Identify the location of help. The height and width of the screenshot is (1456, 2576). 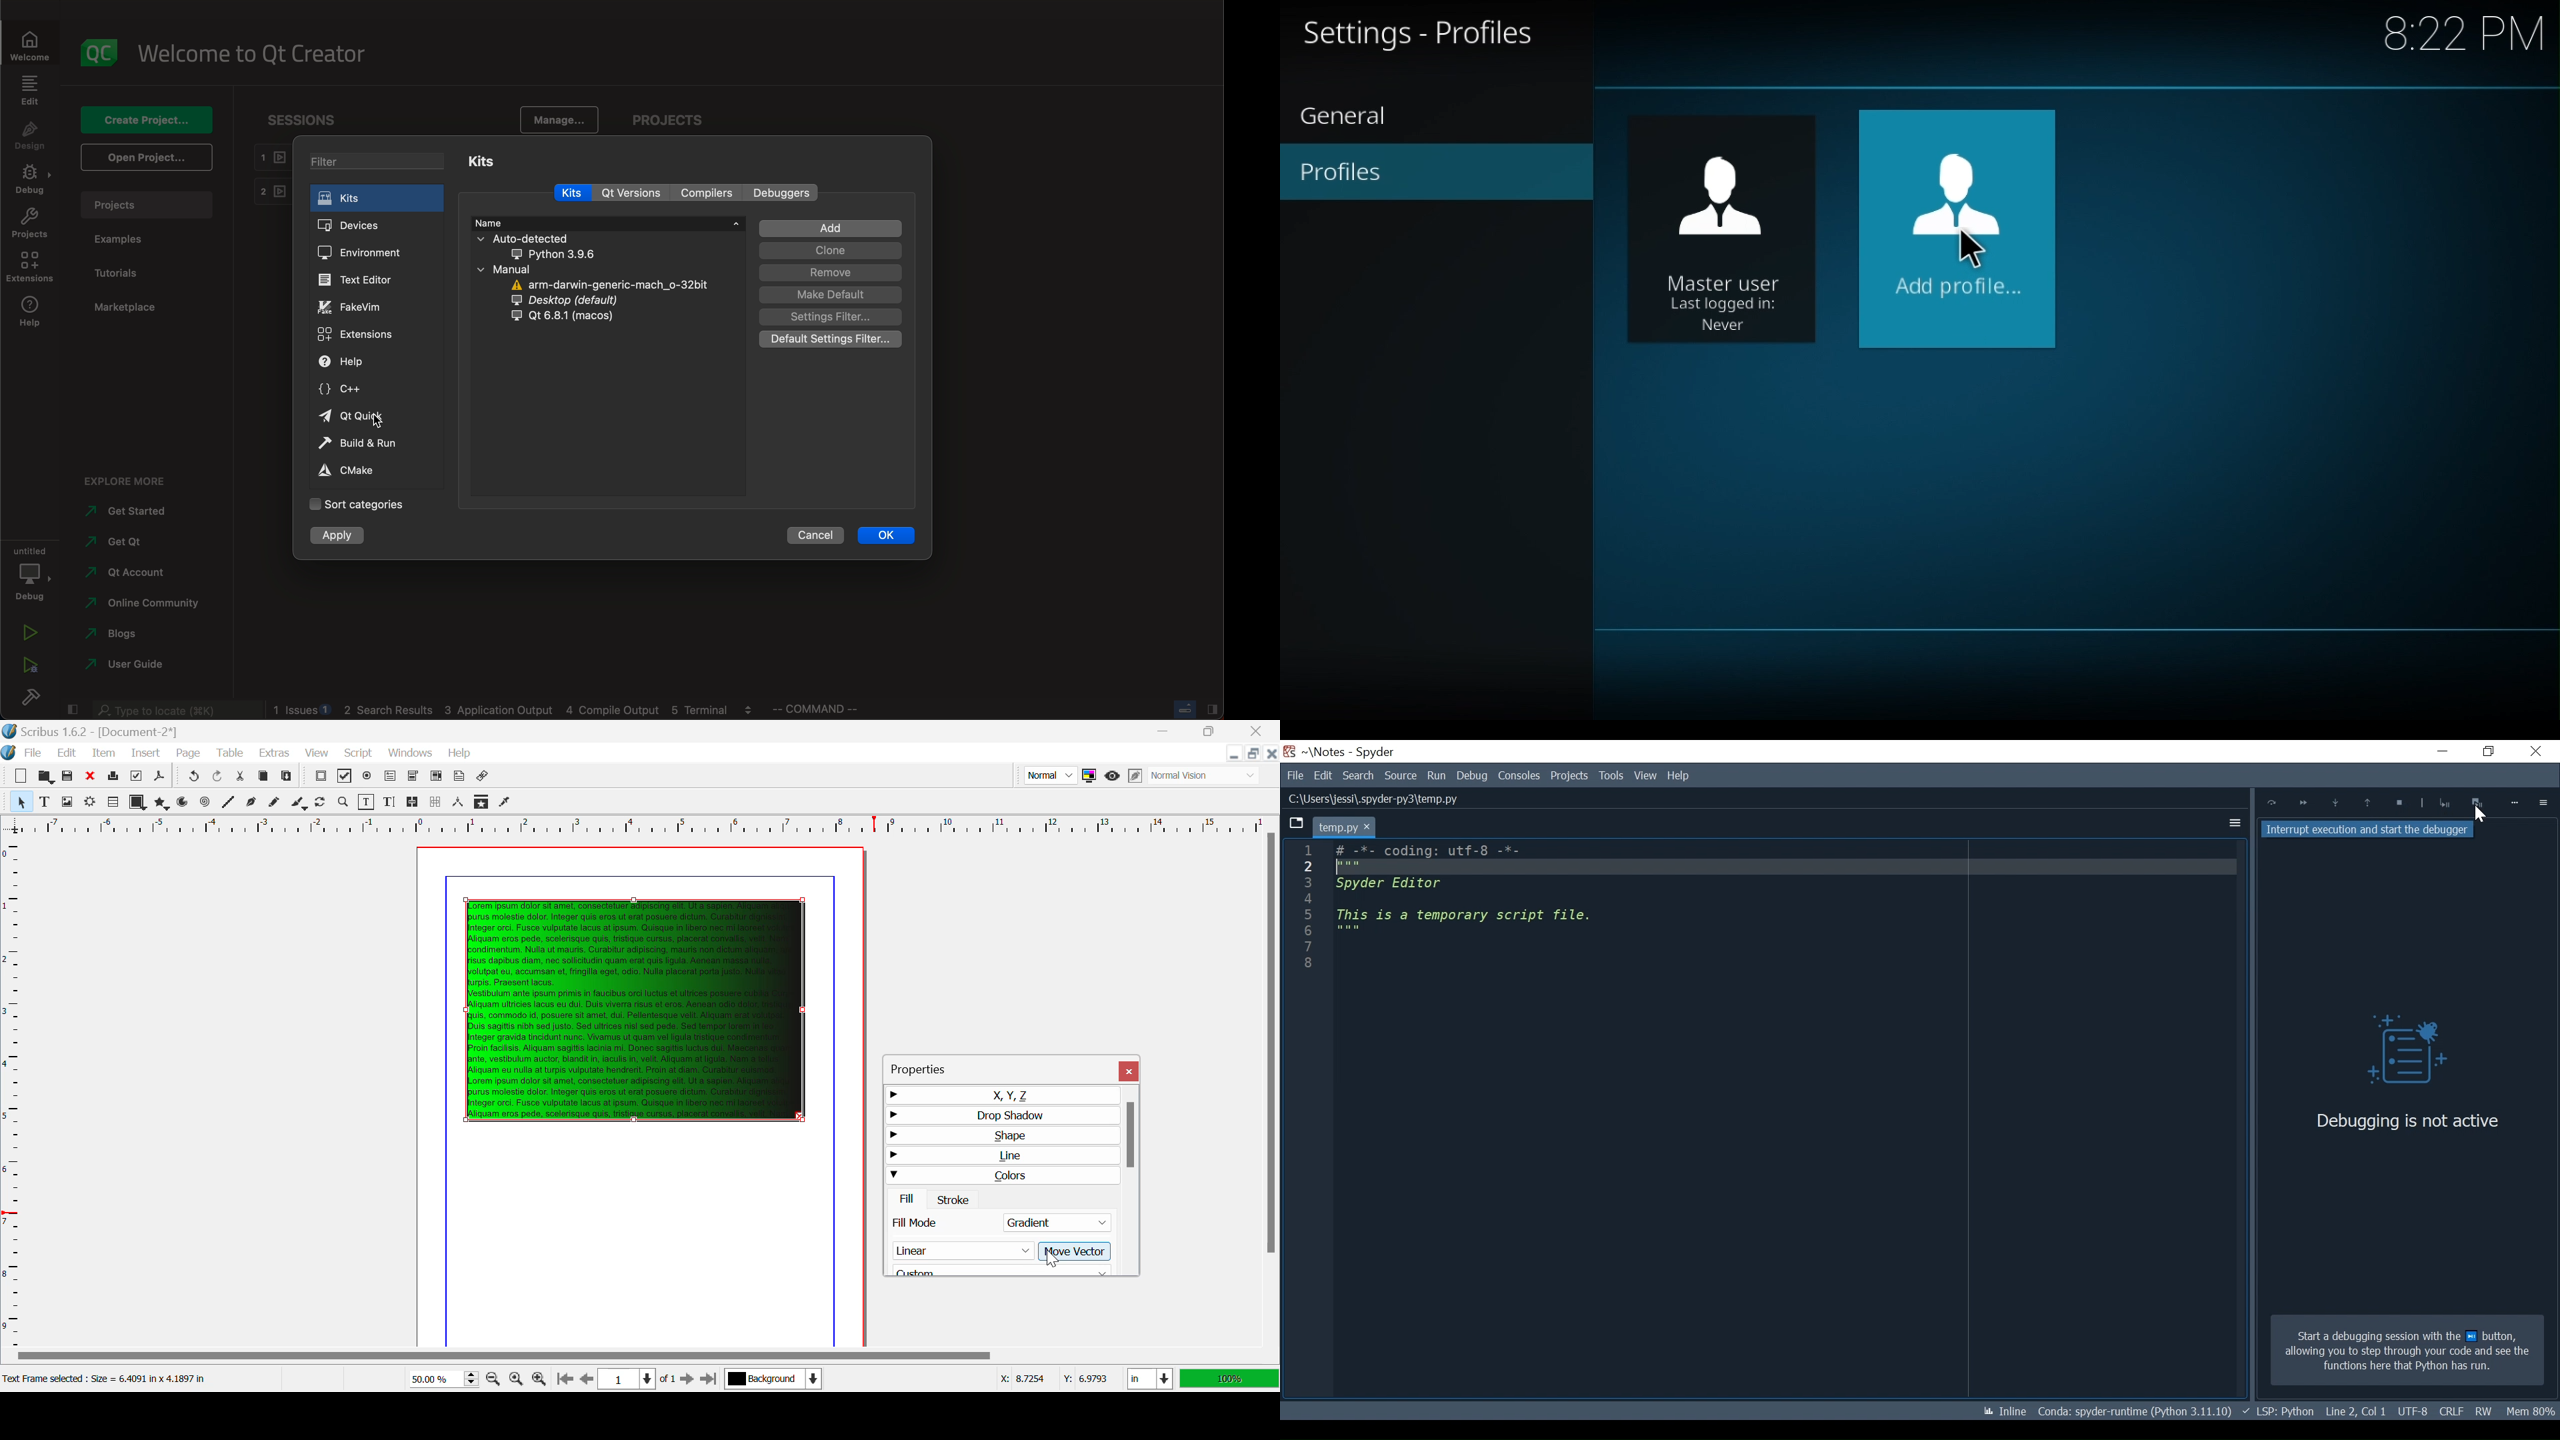
(30, 314).